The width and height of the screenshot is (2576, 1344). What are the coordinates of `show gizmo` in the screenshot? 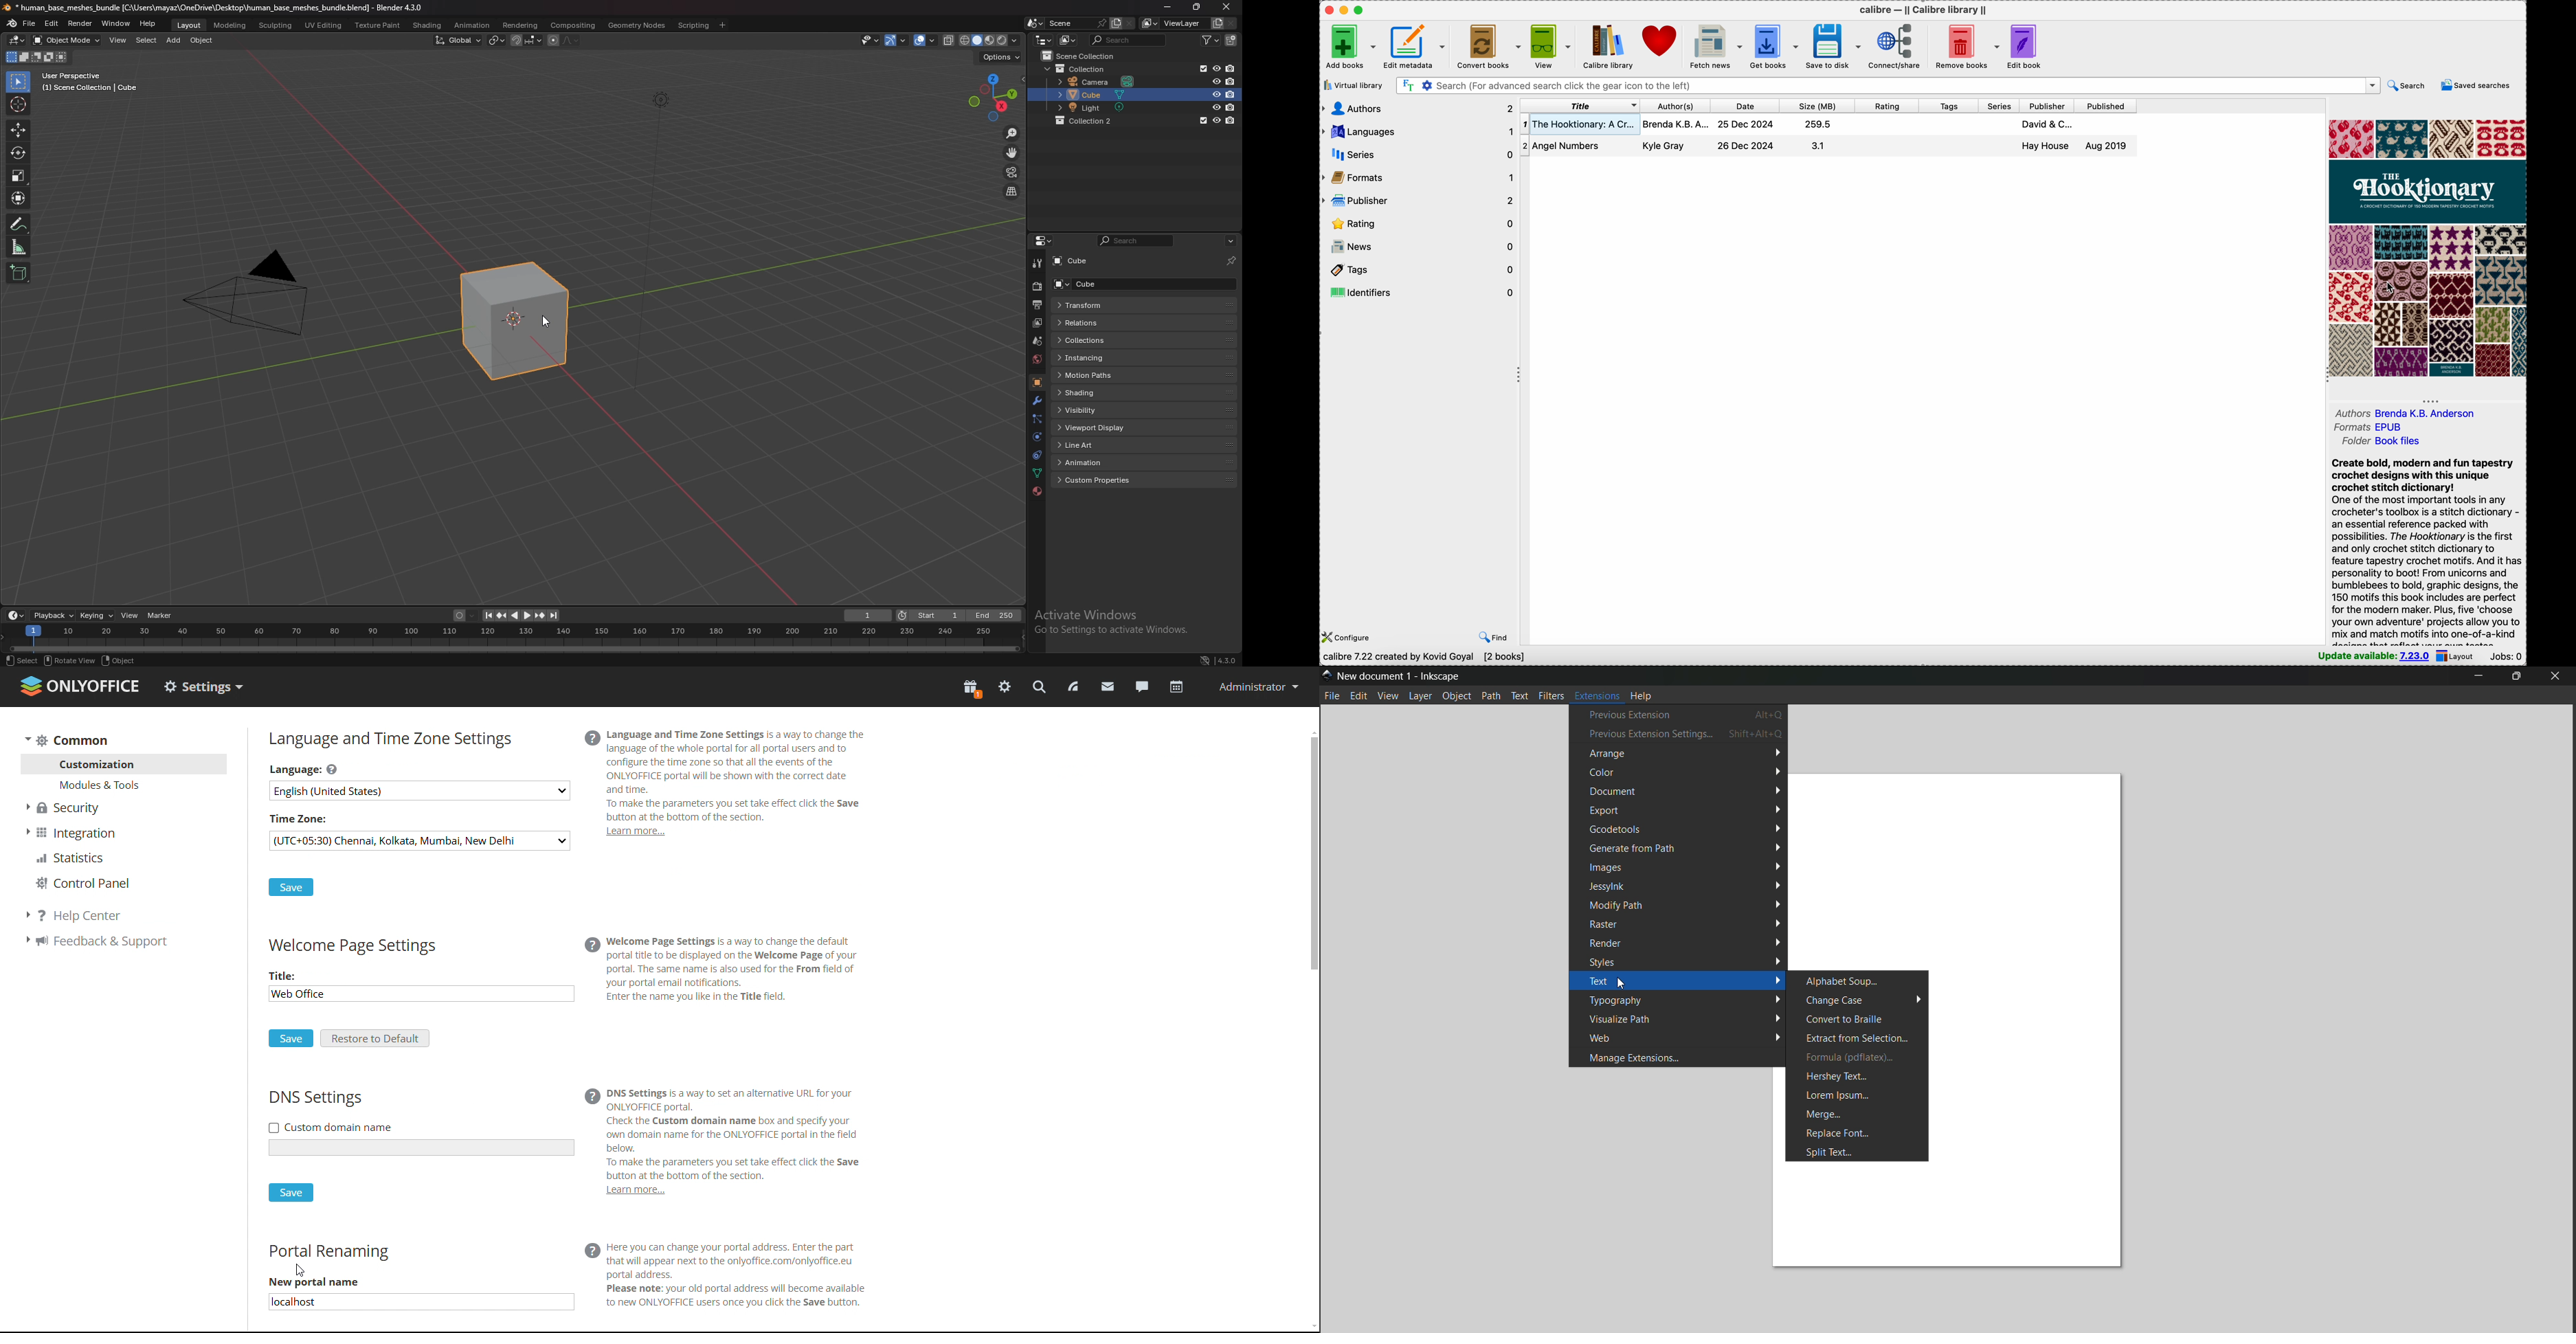 It's located at (896, 41).